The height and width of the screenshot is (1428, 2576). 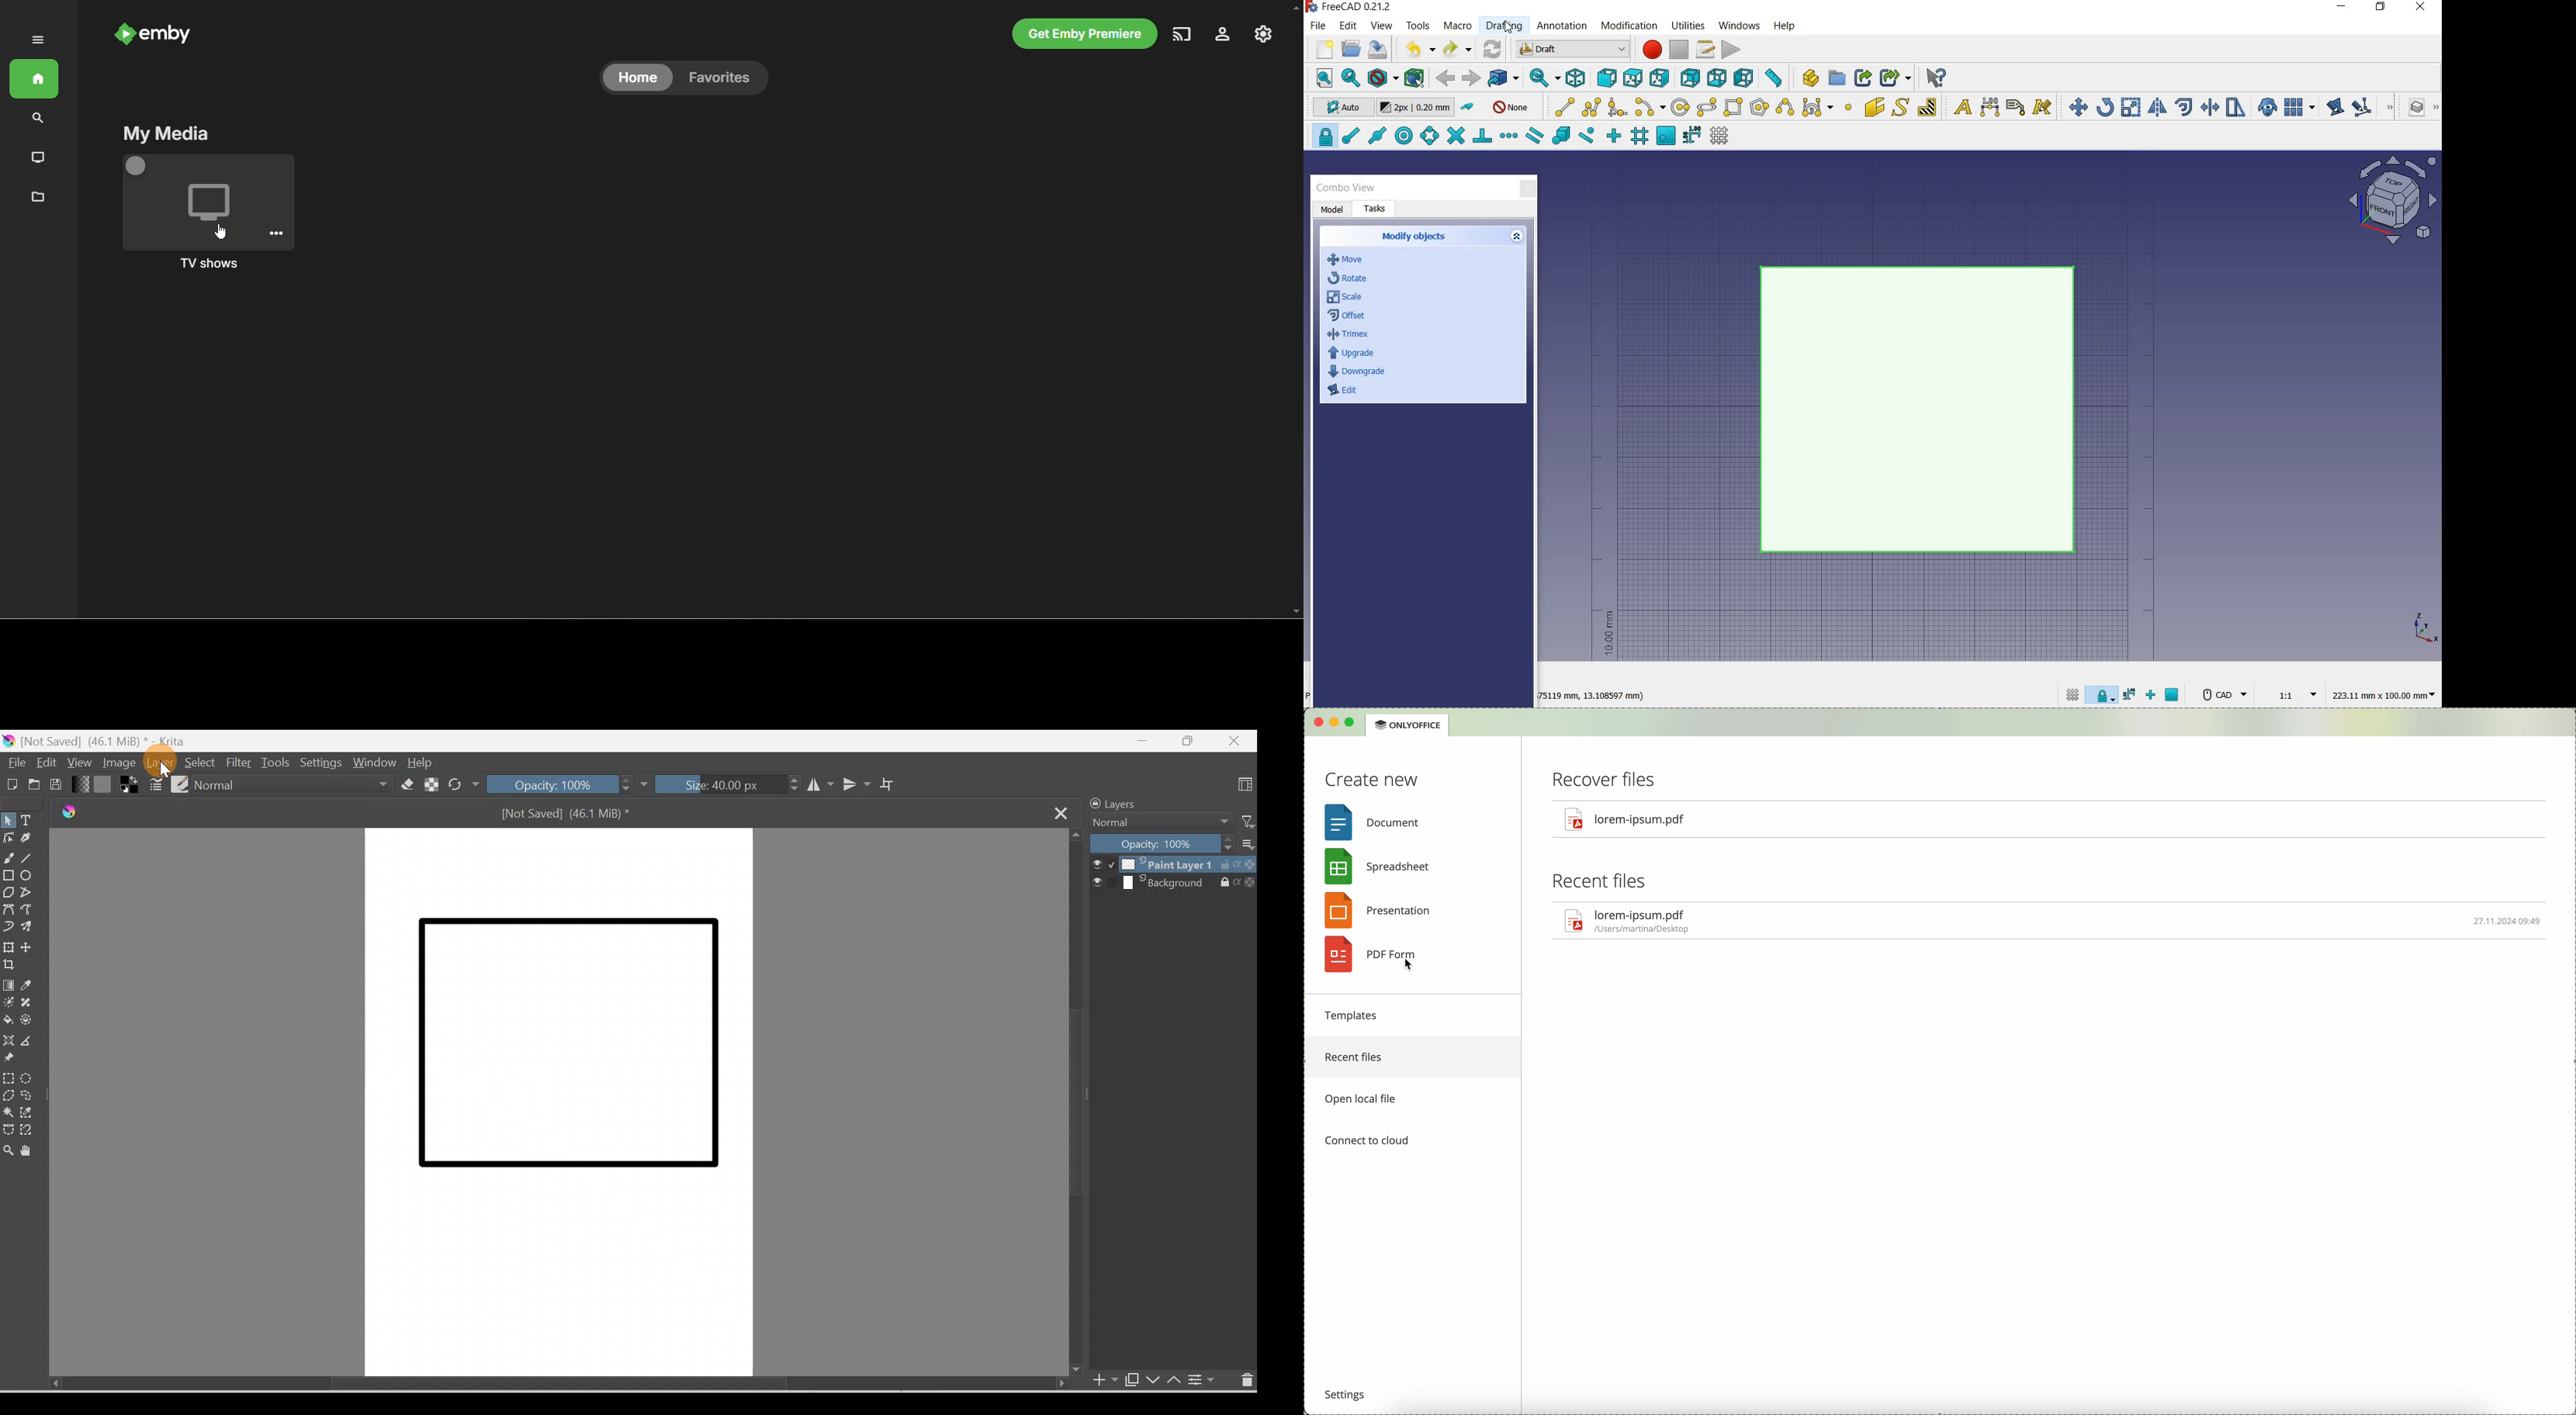 What do you see at coordinates (1493, 47) in the screenshot?
I see `refresh` at bounding box center [1493, 47].